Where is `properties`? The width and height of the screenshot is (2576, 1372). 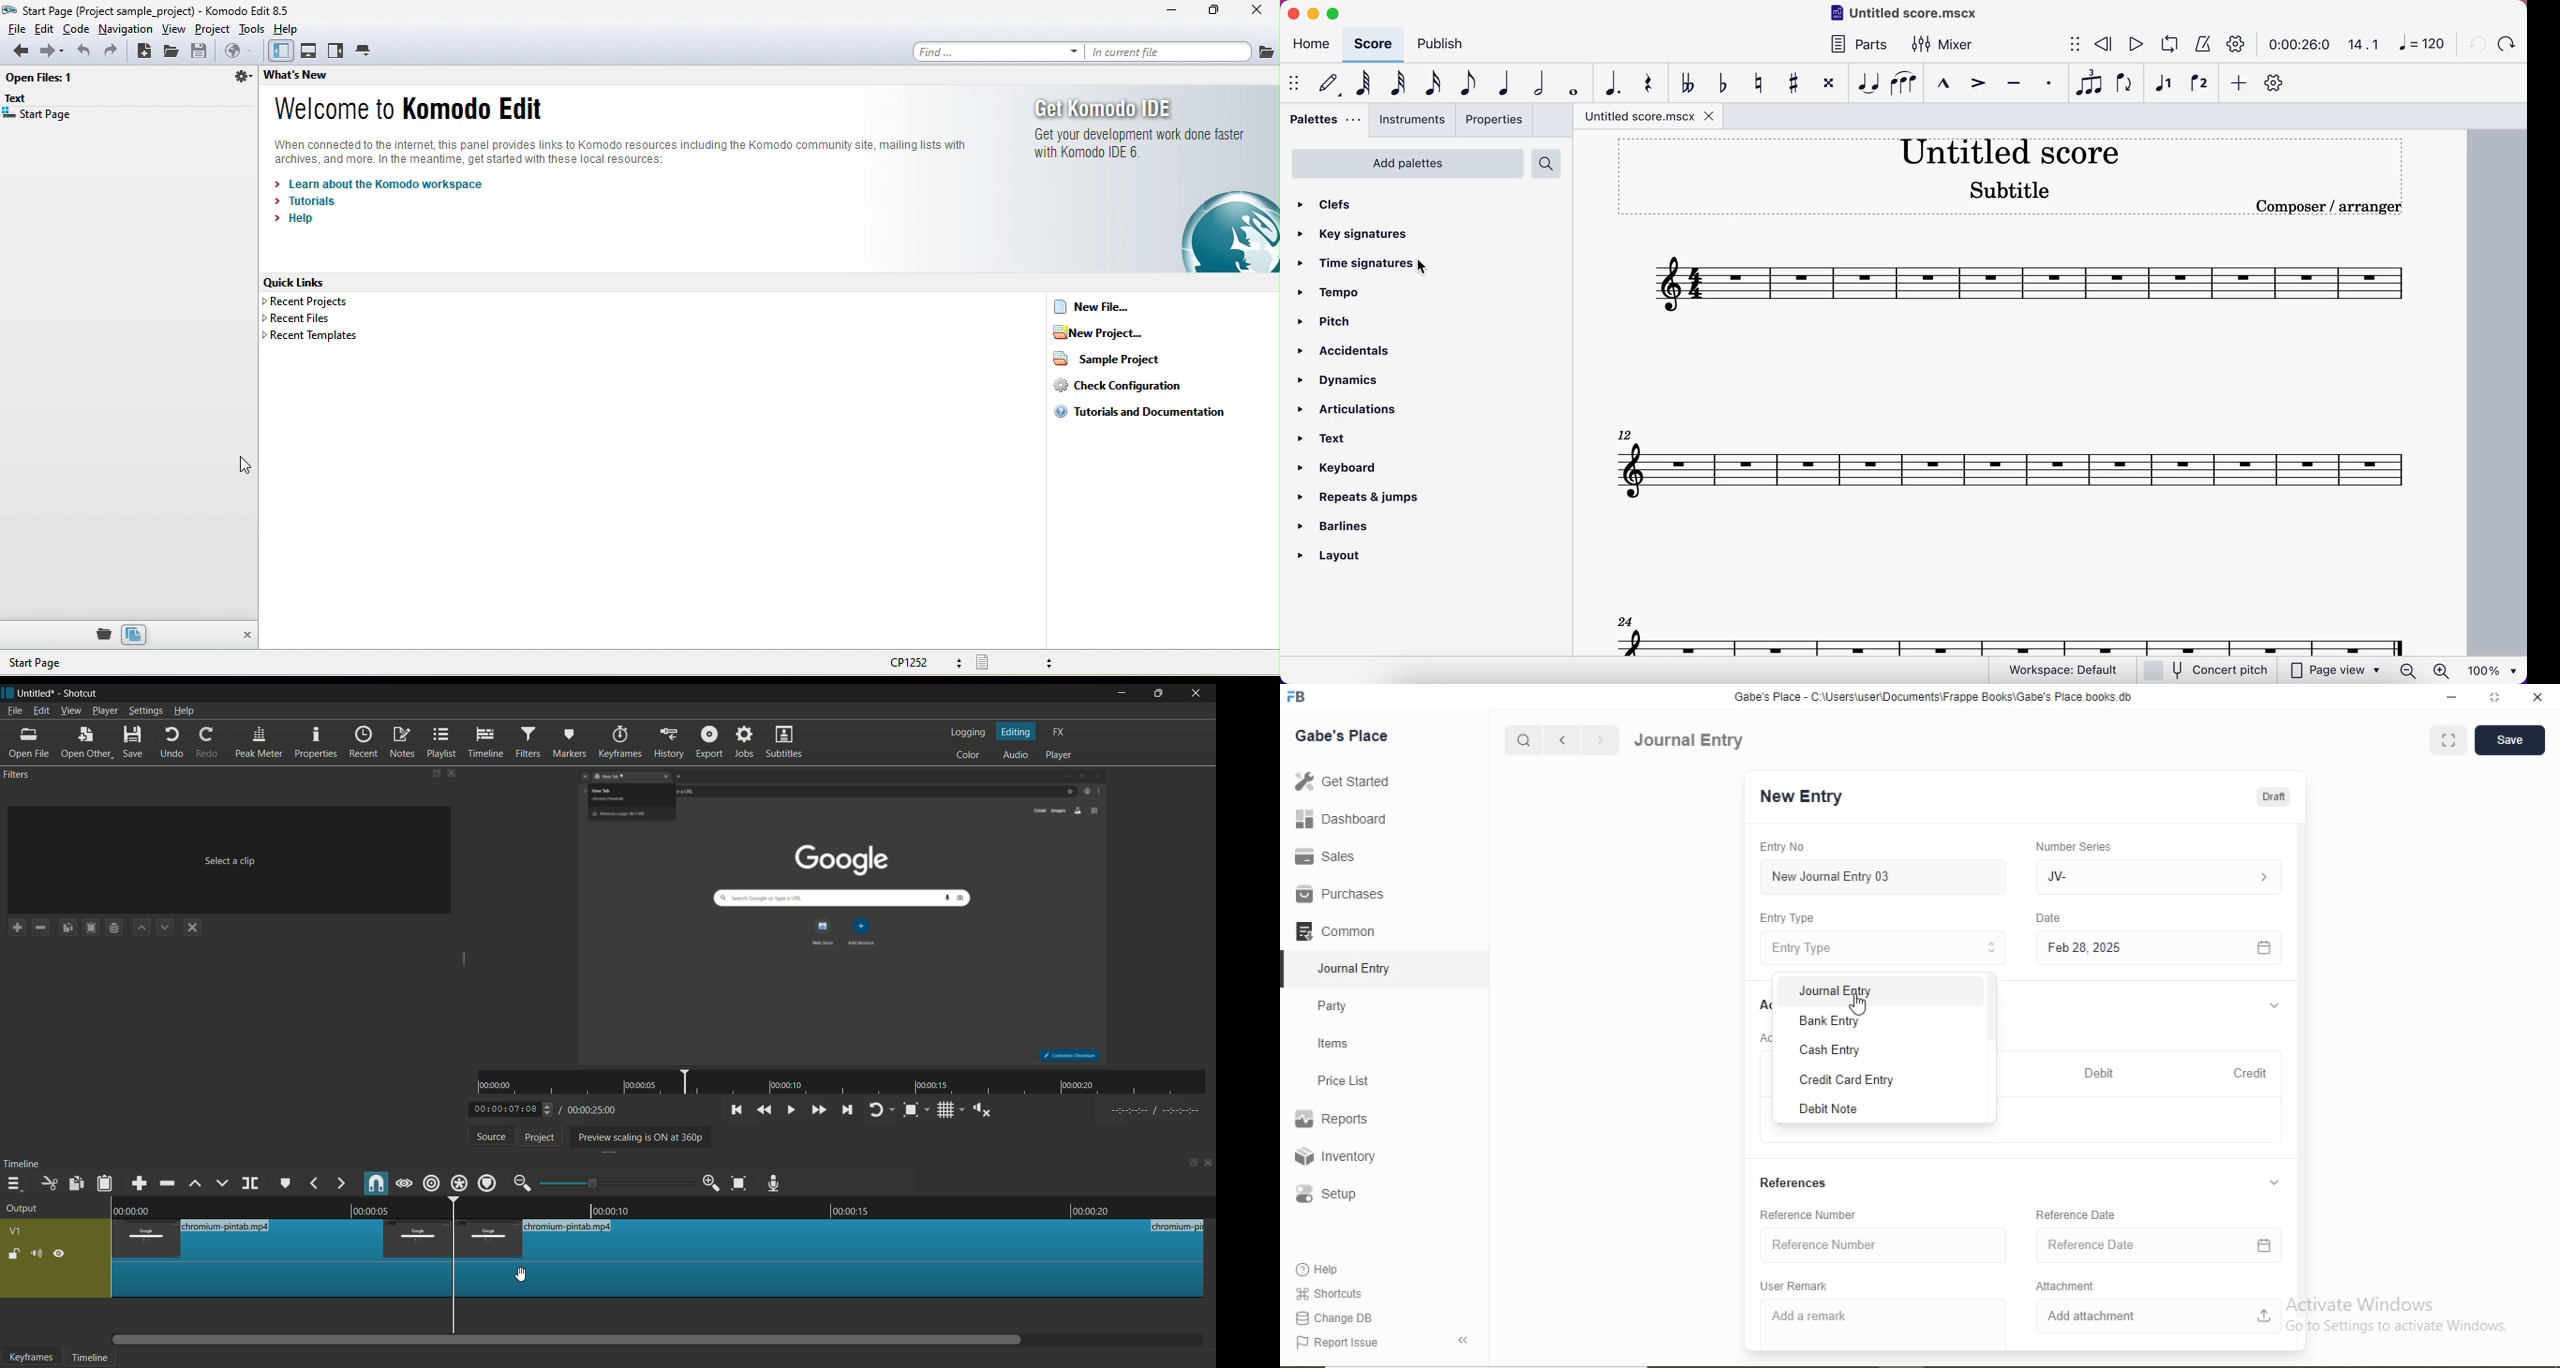
properties is located at coordinates (315, 742).